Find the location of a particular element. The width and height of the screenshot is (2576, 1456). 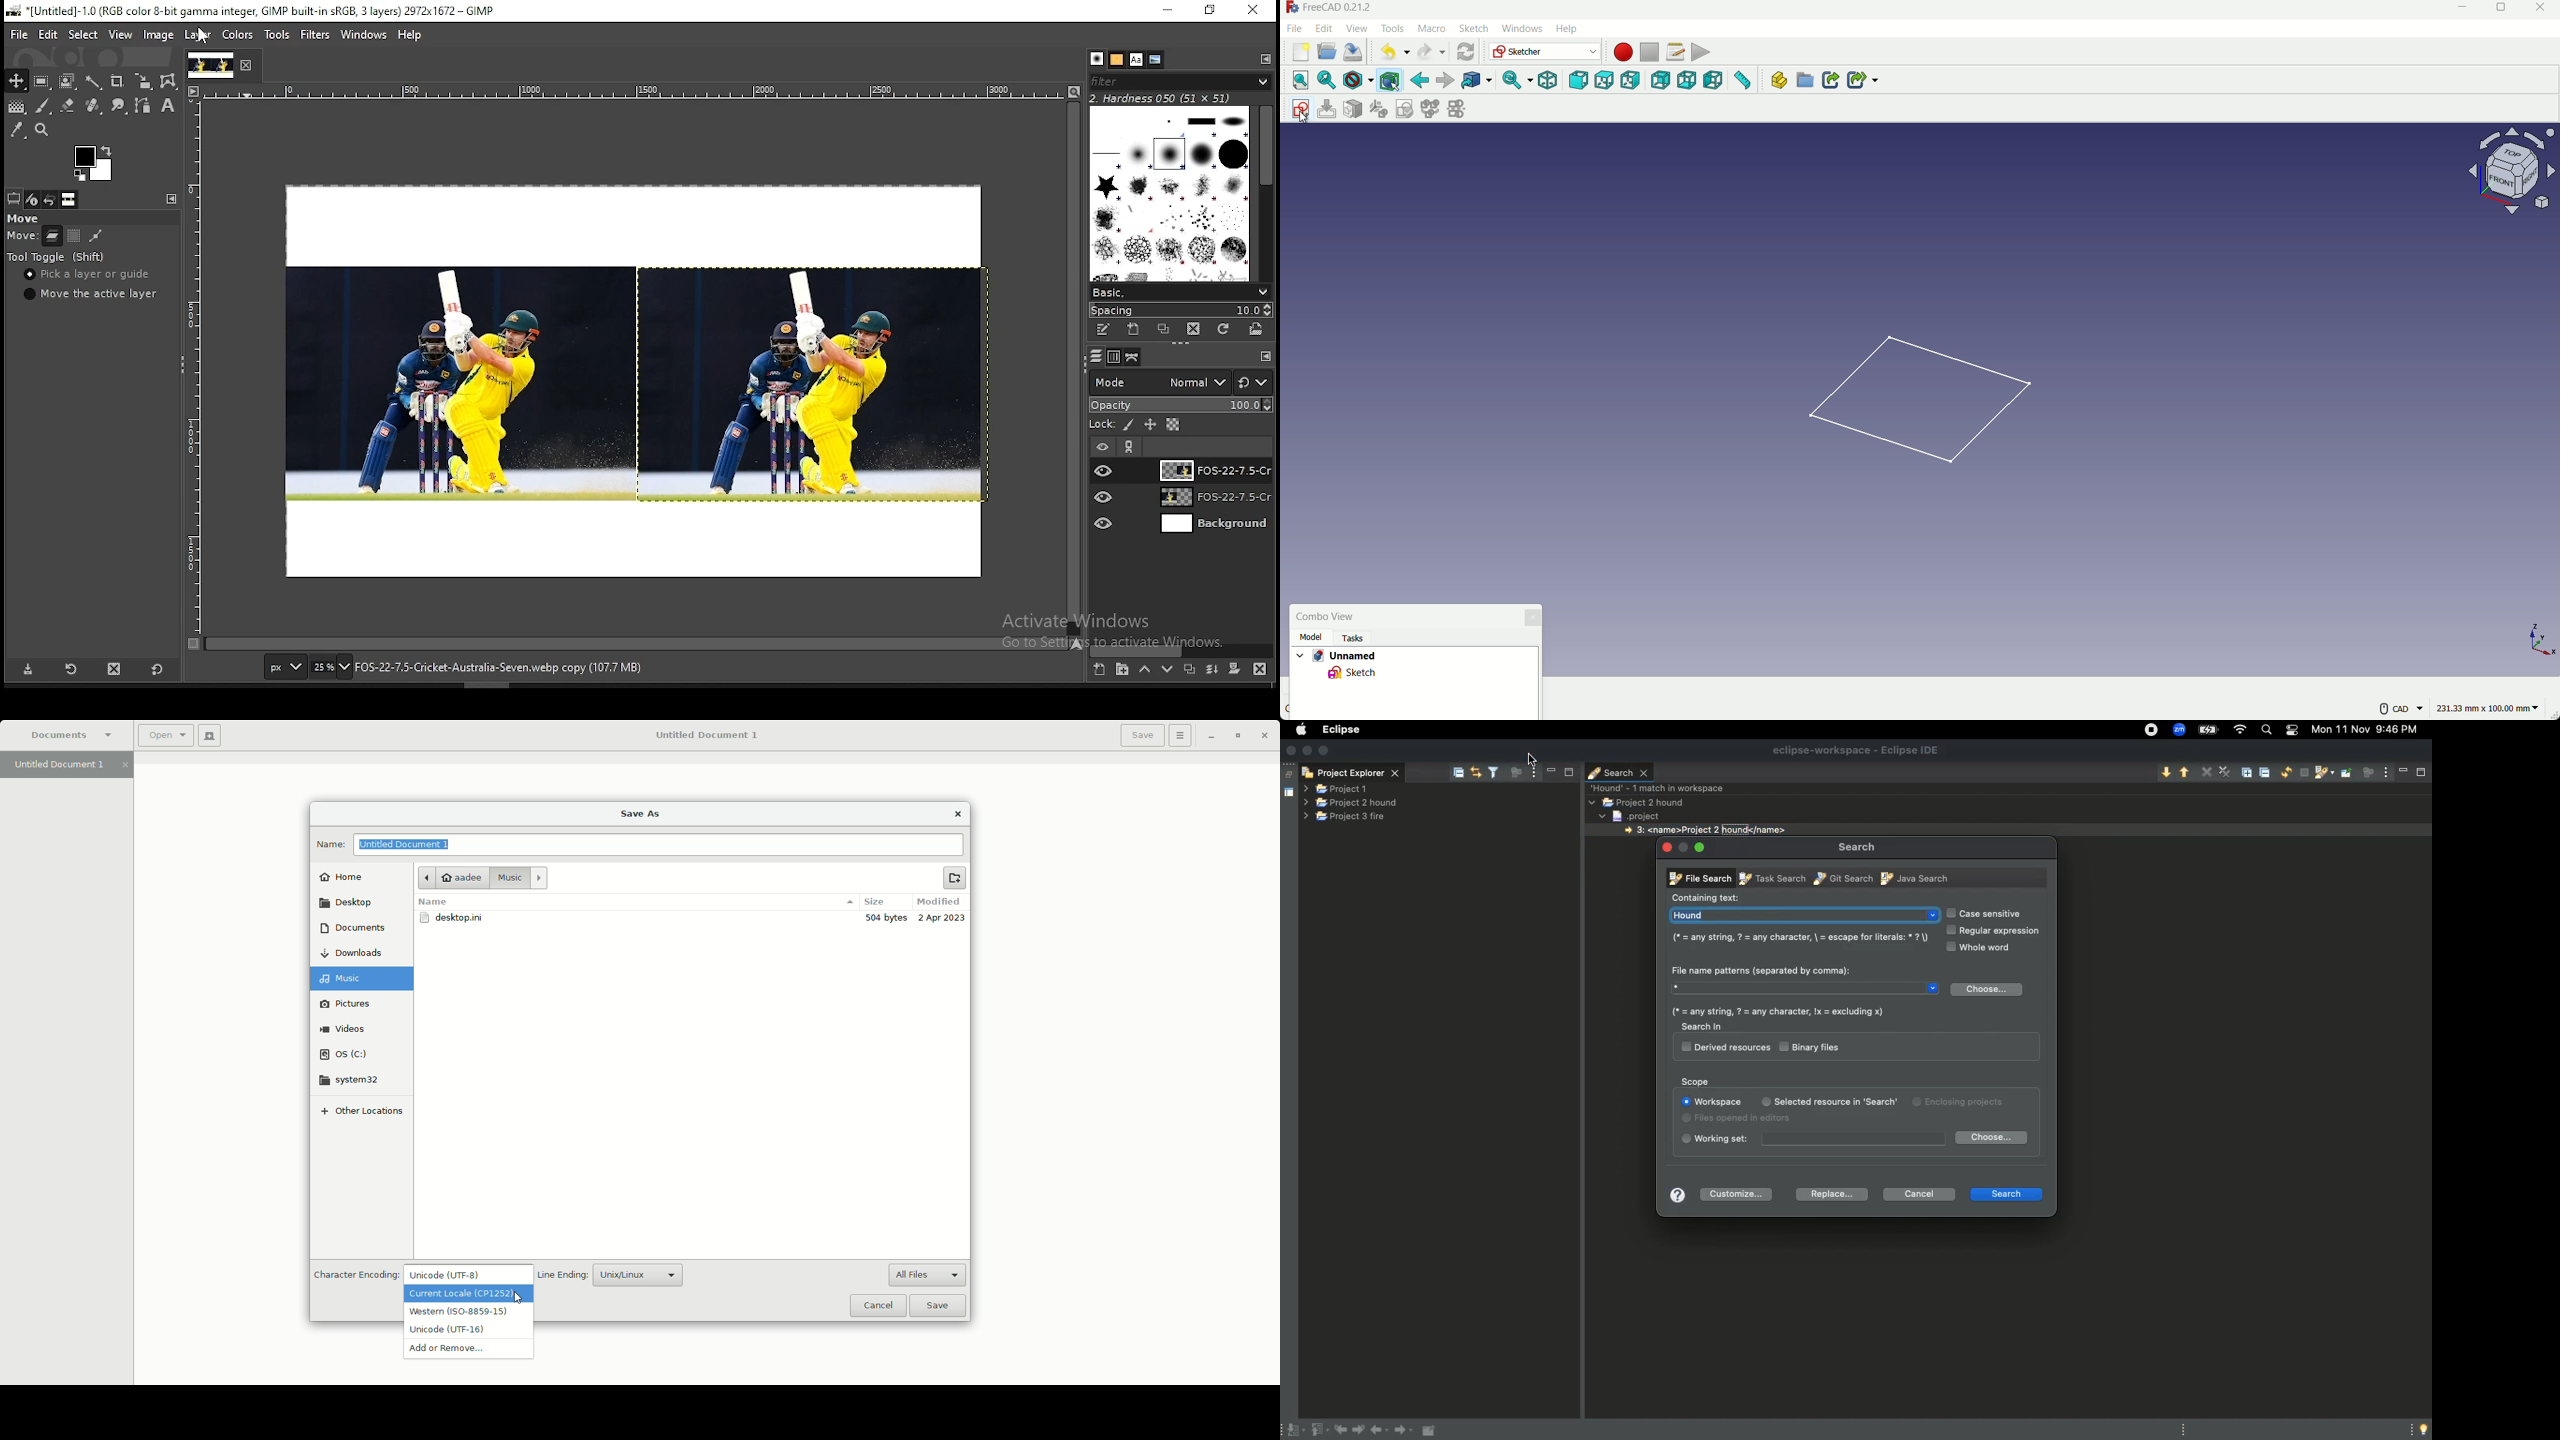

stop macros is located at coordinates (1649, 53).